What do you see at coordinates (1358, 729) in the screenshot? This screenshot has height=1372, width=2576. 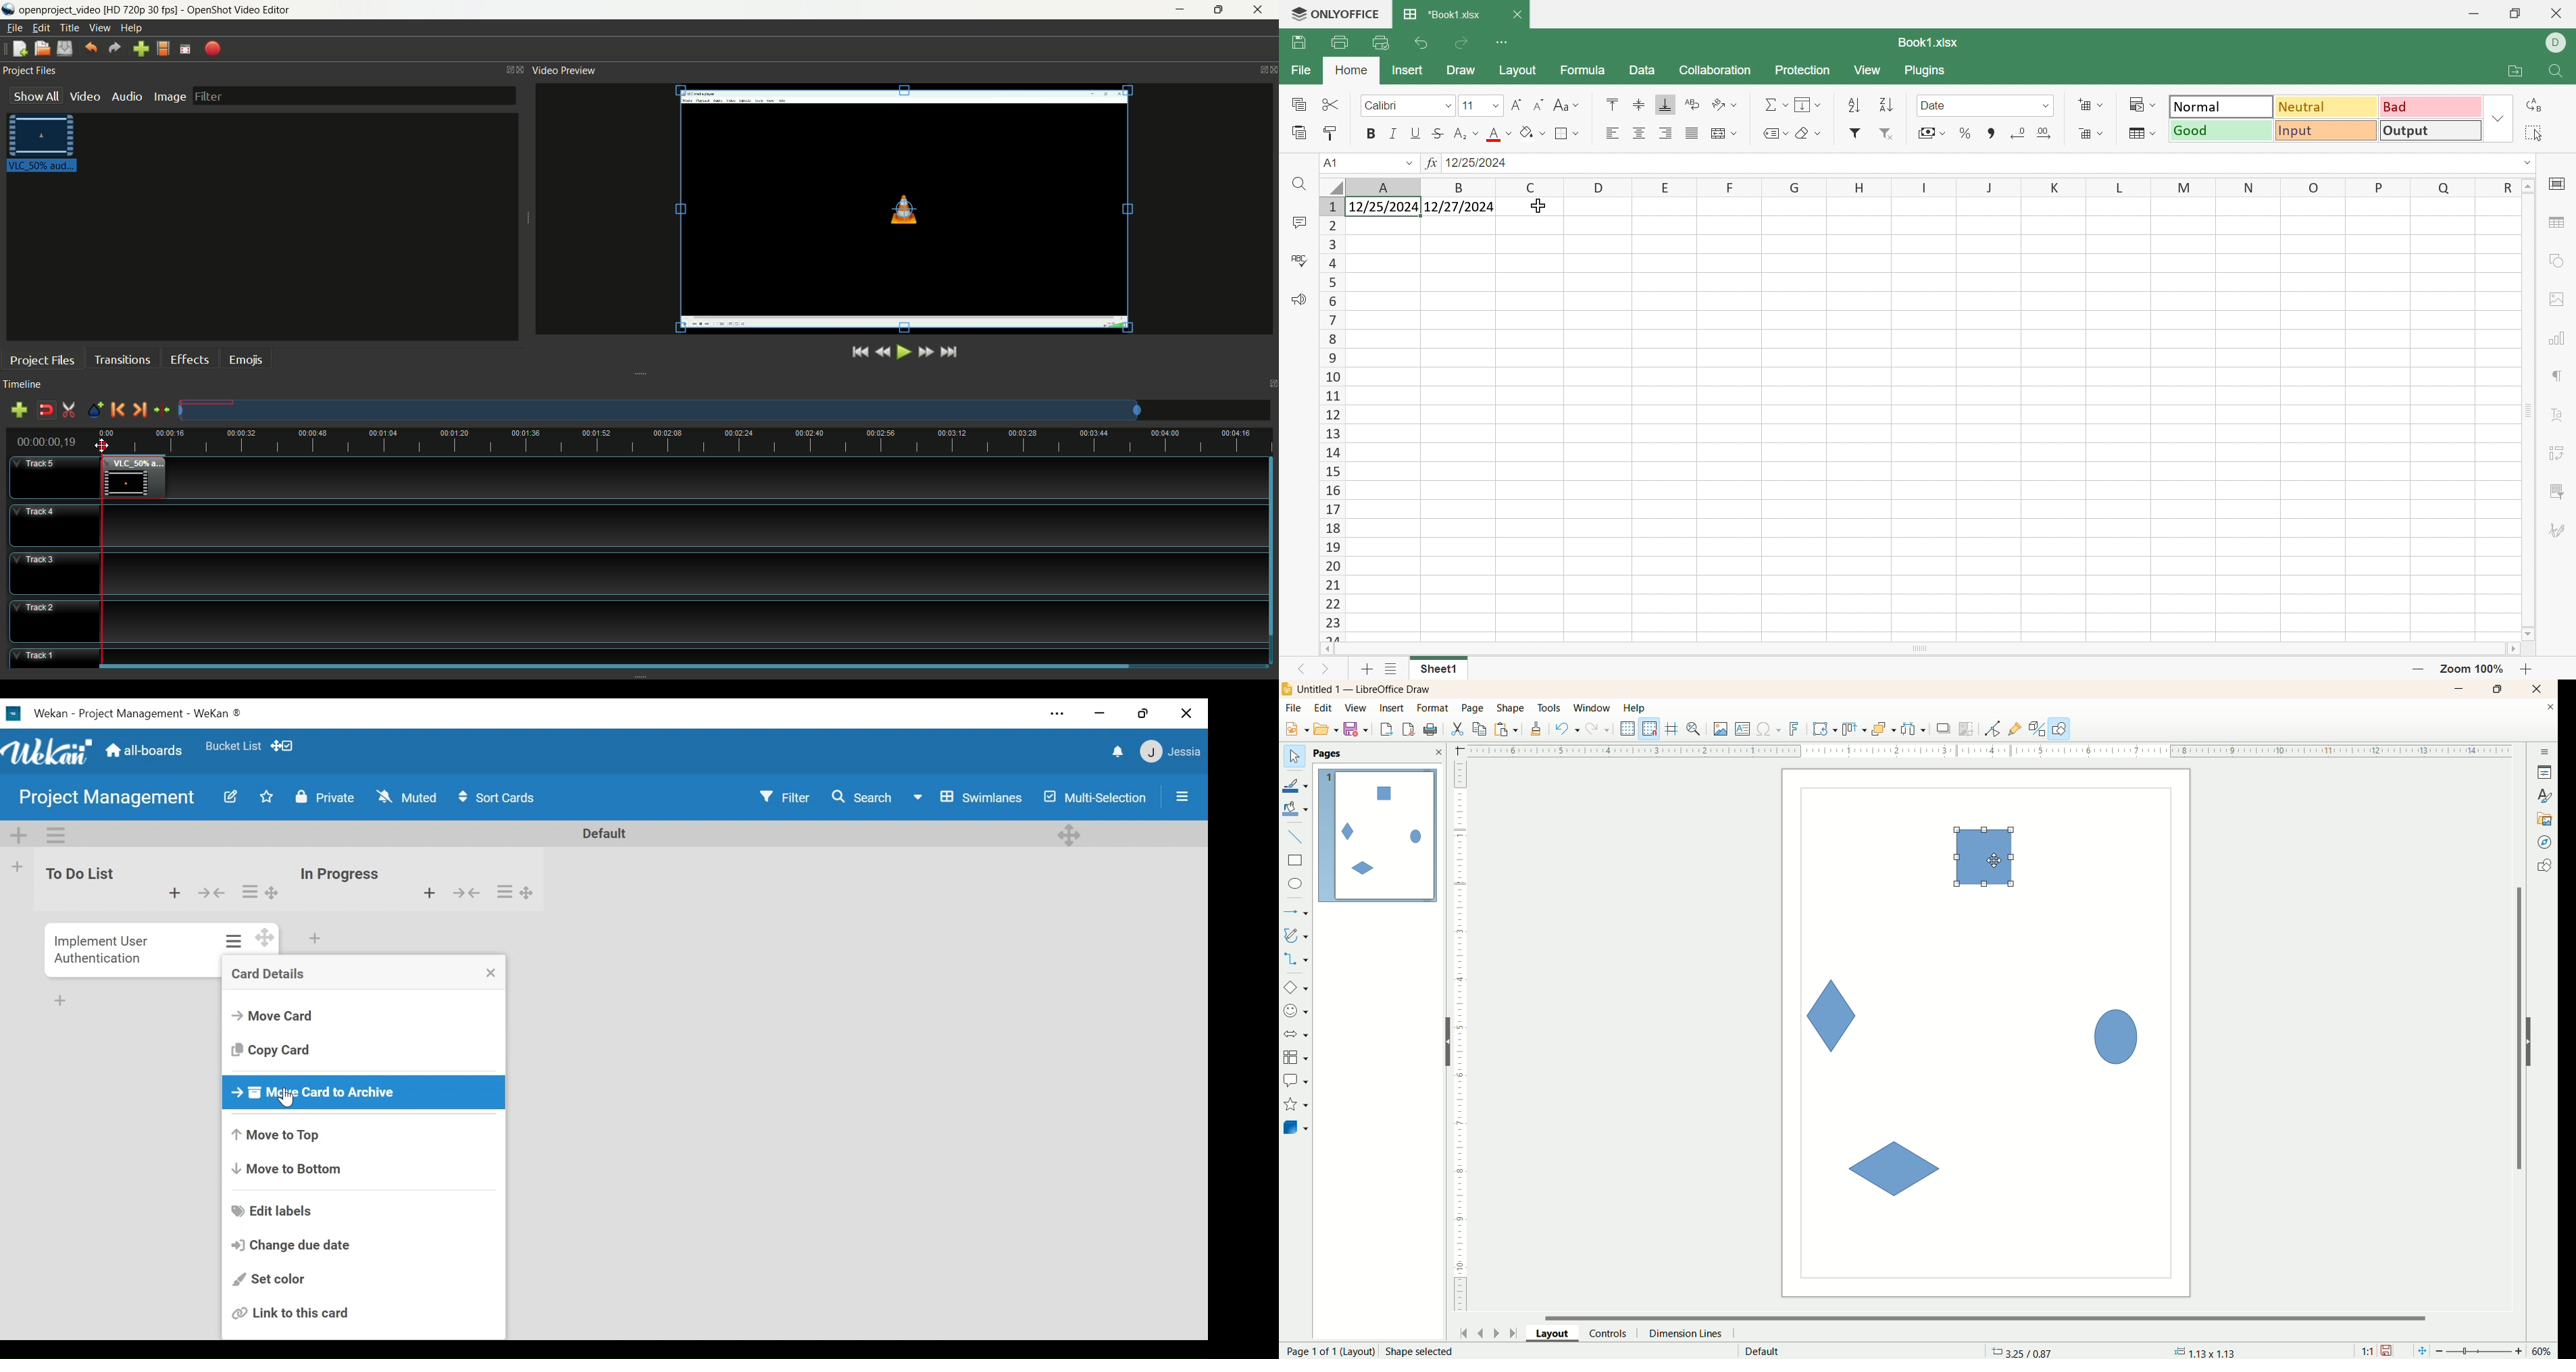 I see `save` at bounding box center [1358, 729].